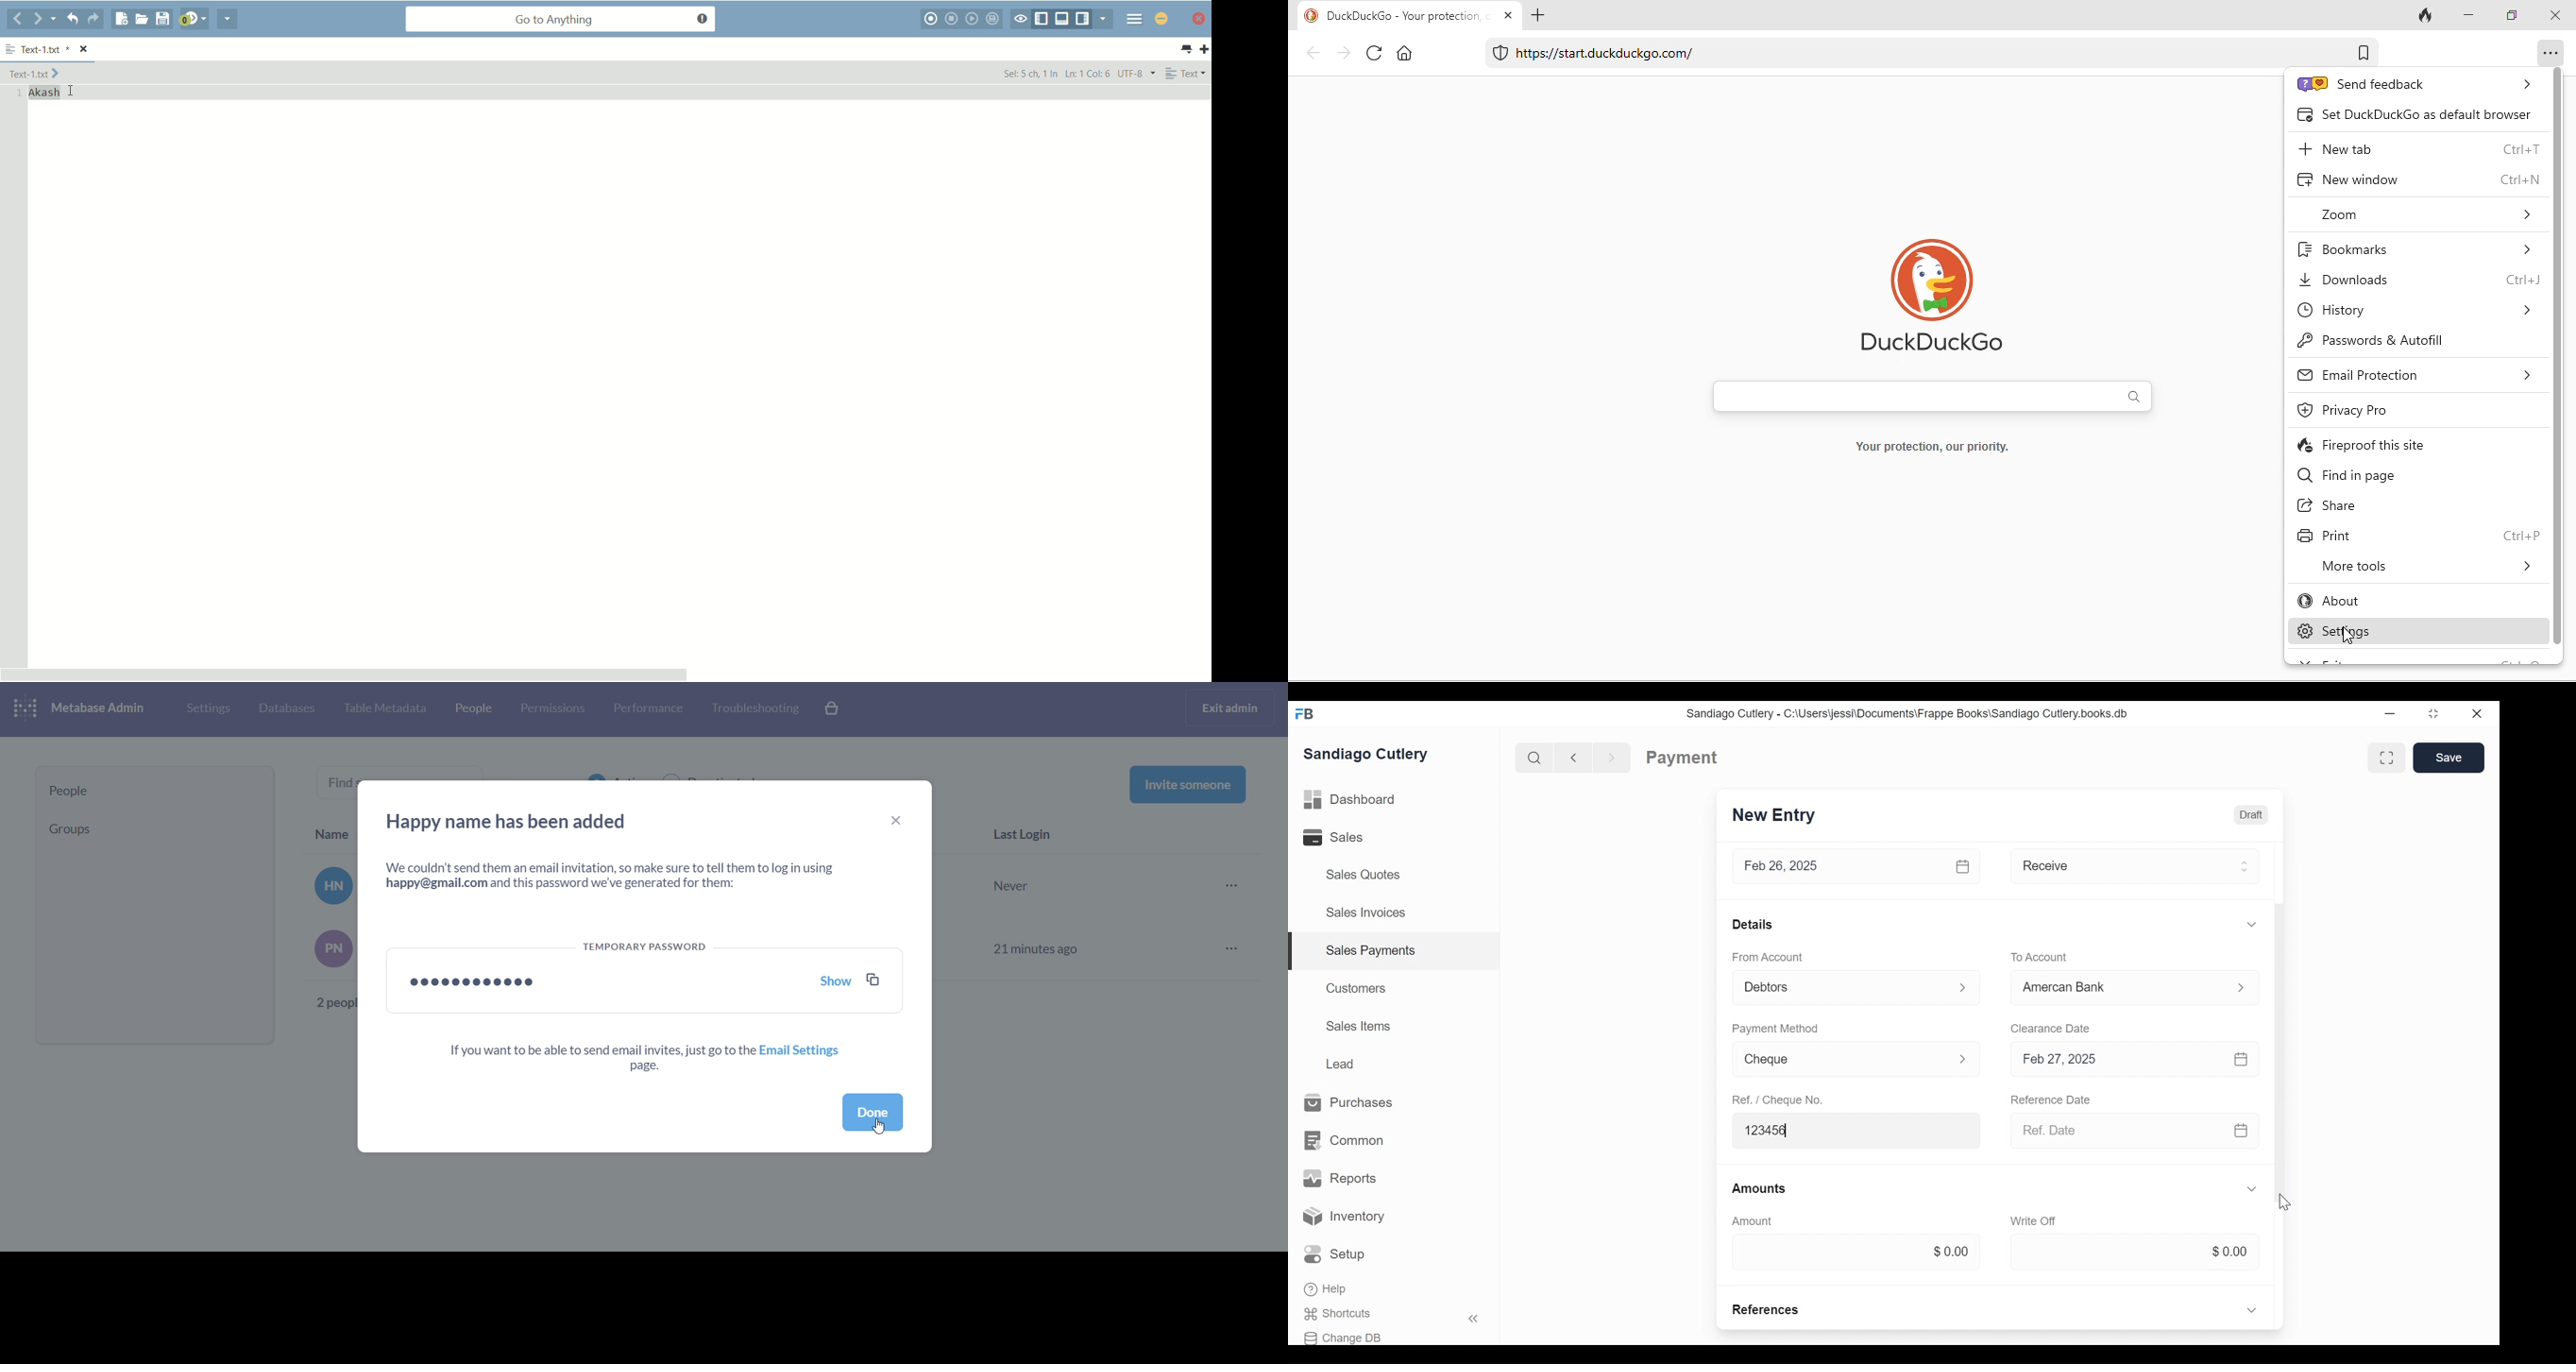 The height and width of the screenshot is (1372, 2576). What do you see at coordinates (1340, 1178) in the screenshot?
I see `Reports` at bounding box center [1340, 1178].